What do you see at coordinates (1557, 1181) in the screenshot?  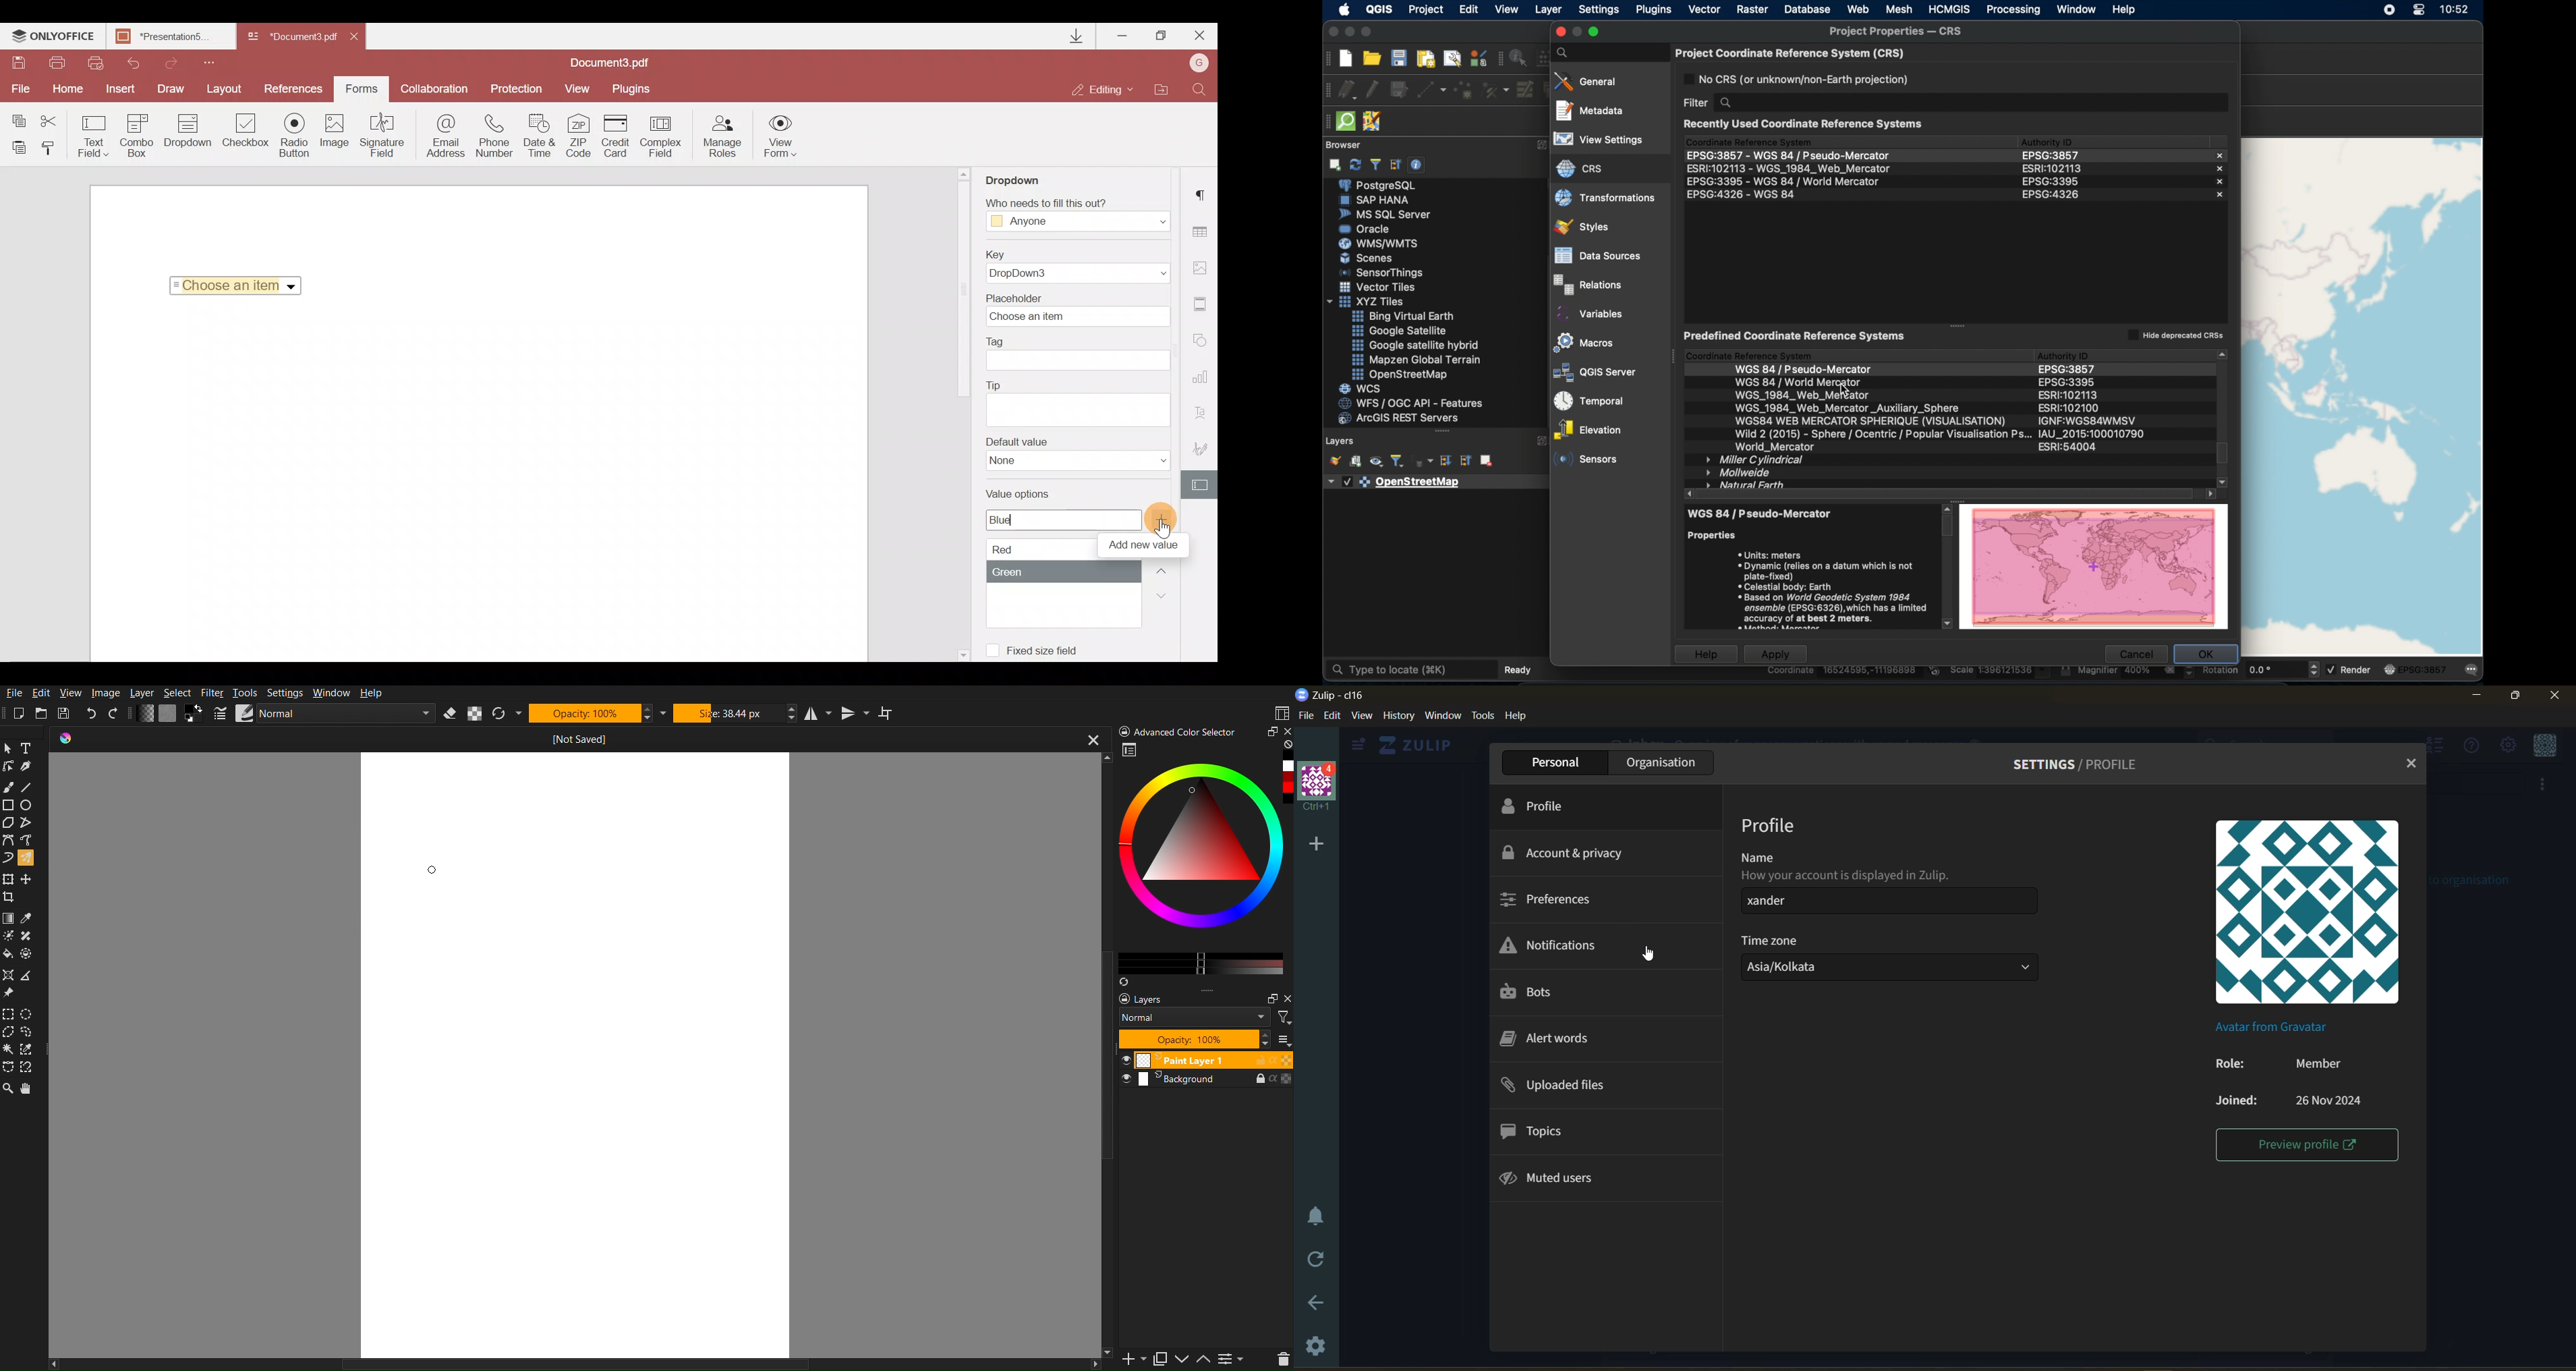 I see `muted users` at bounding box center [1557, 1181].